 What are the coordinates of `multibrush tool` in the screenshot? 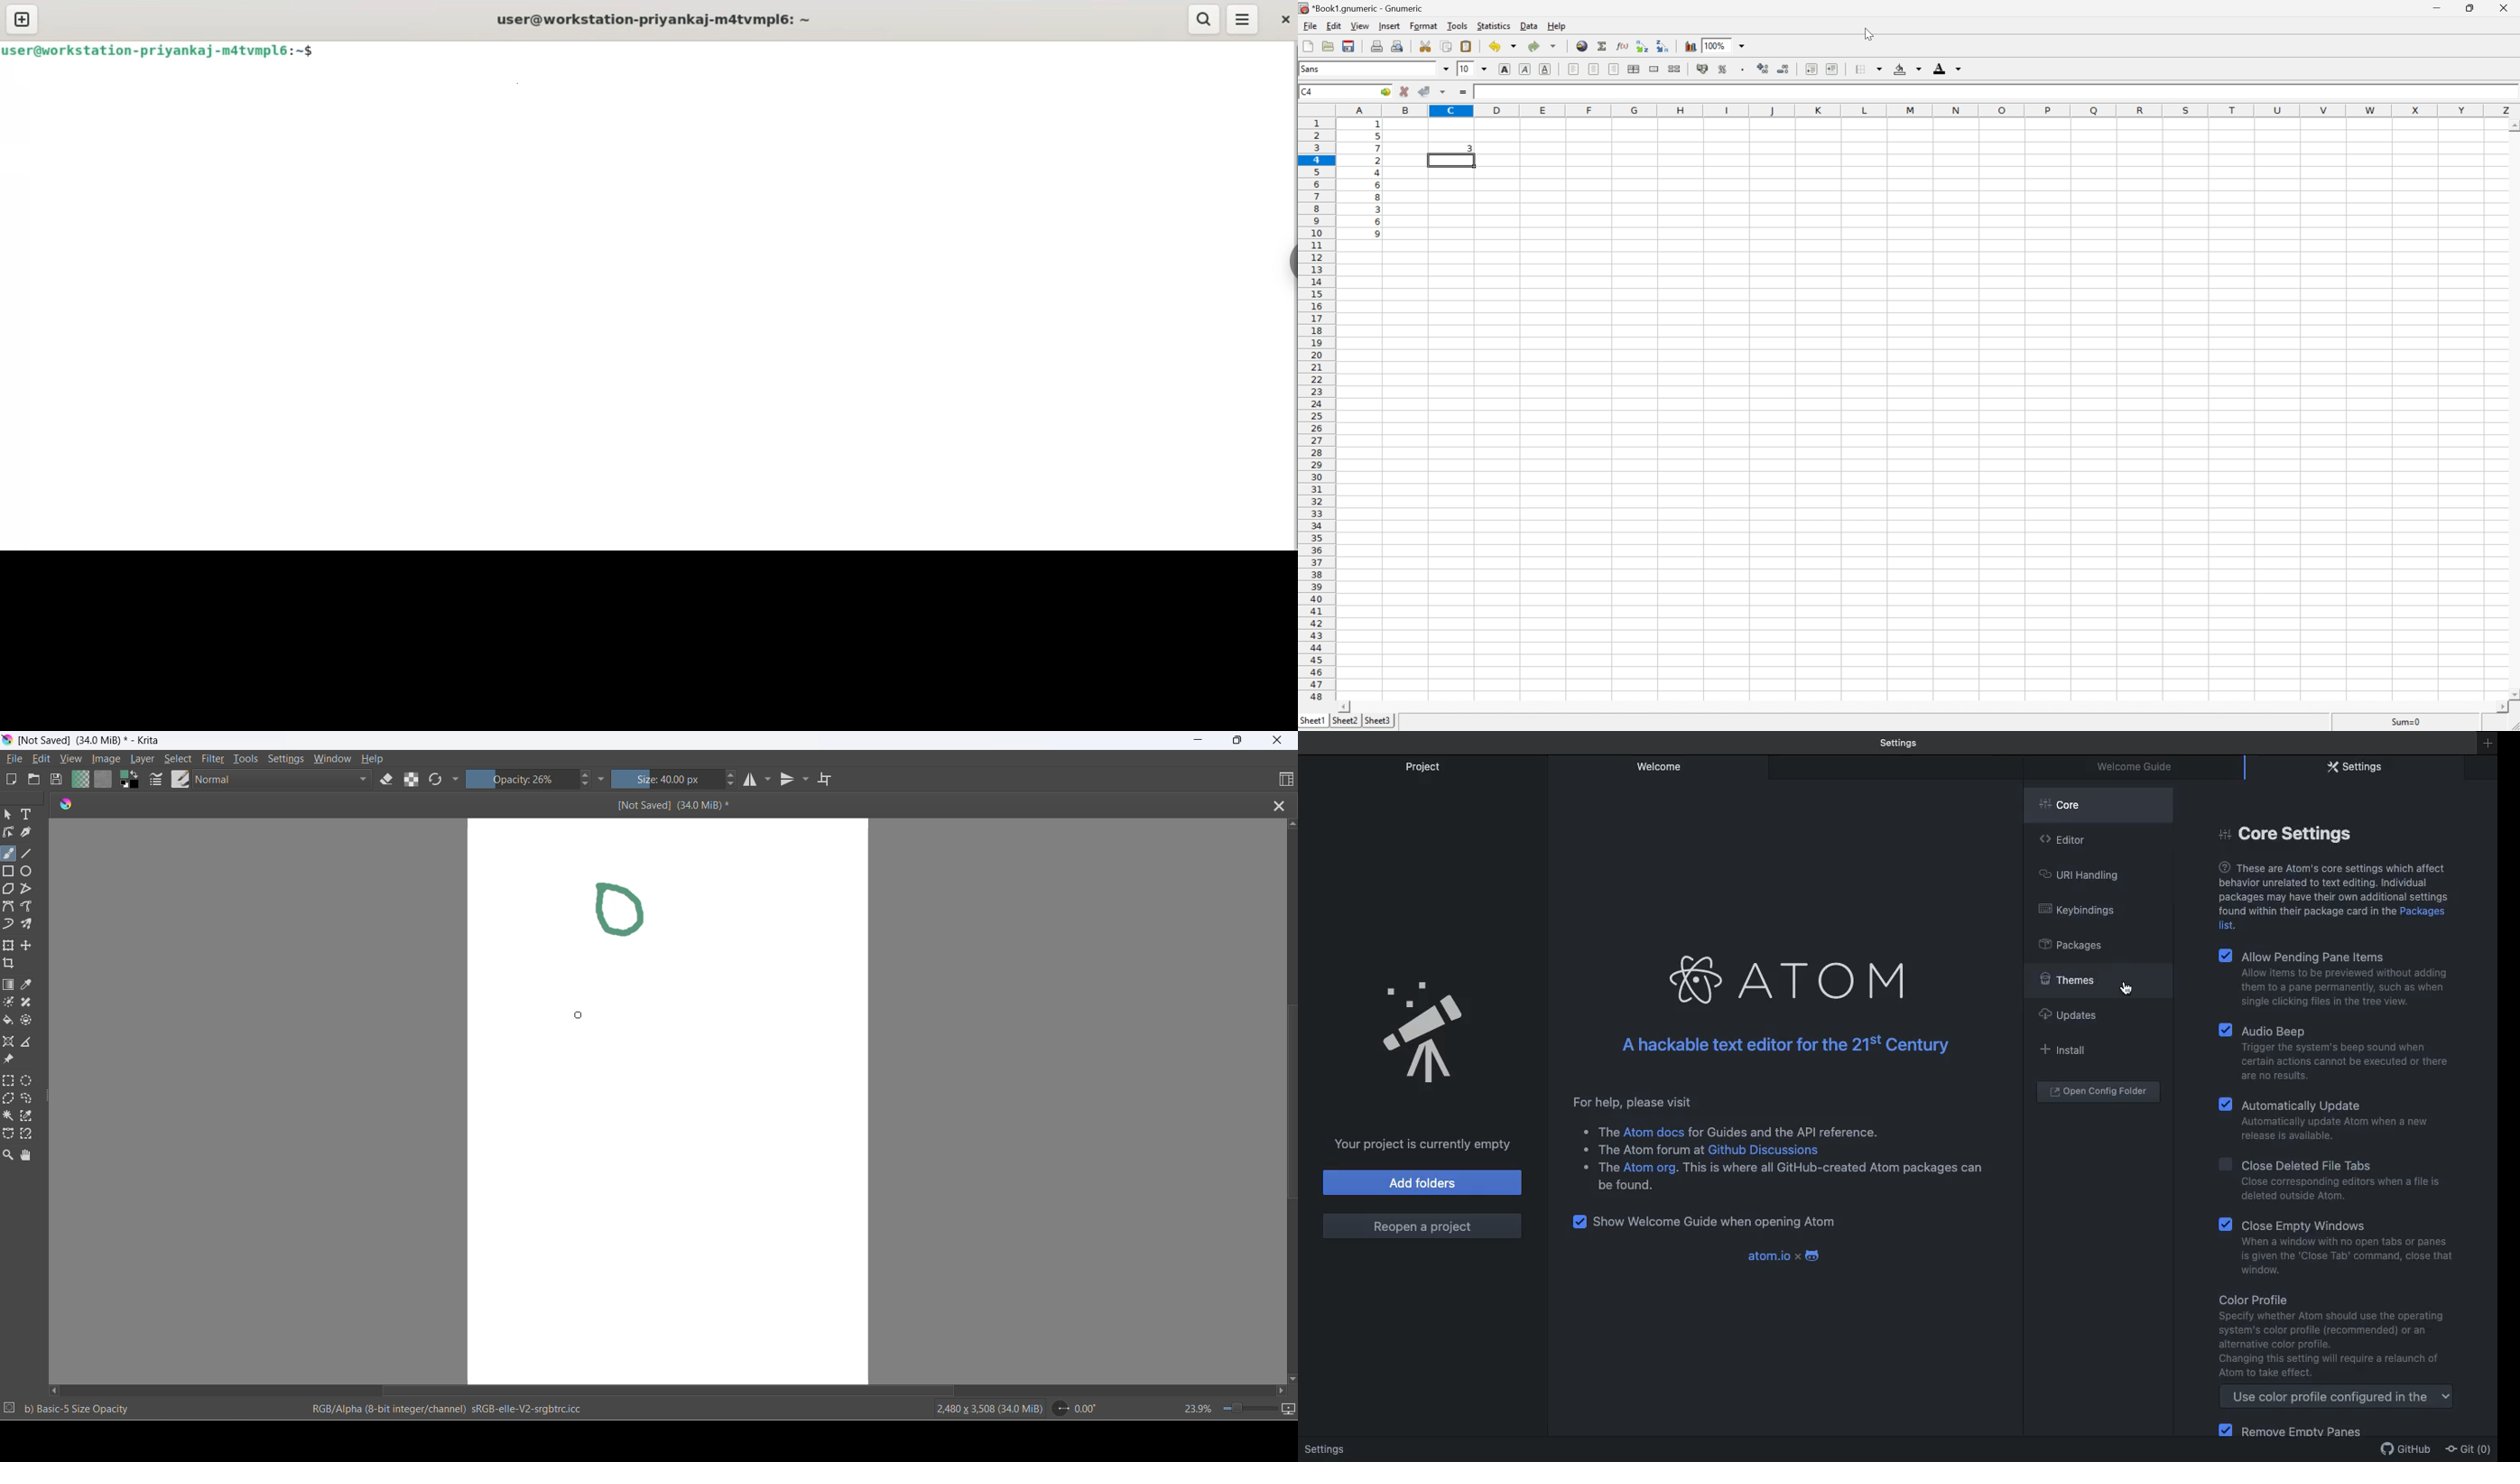 It's located at (33, 925).